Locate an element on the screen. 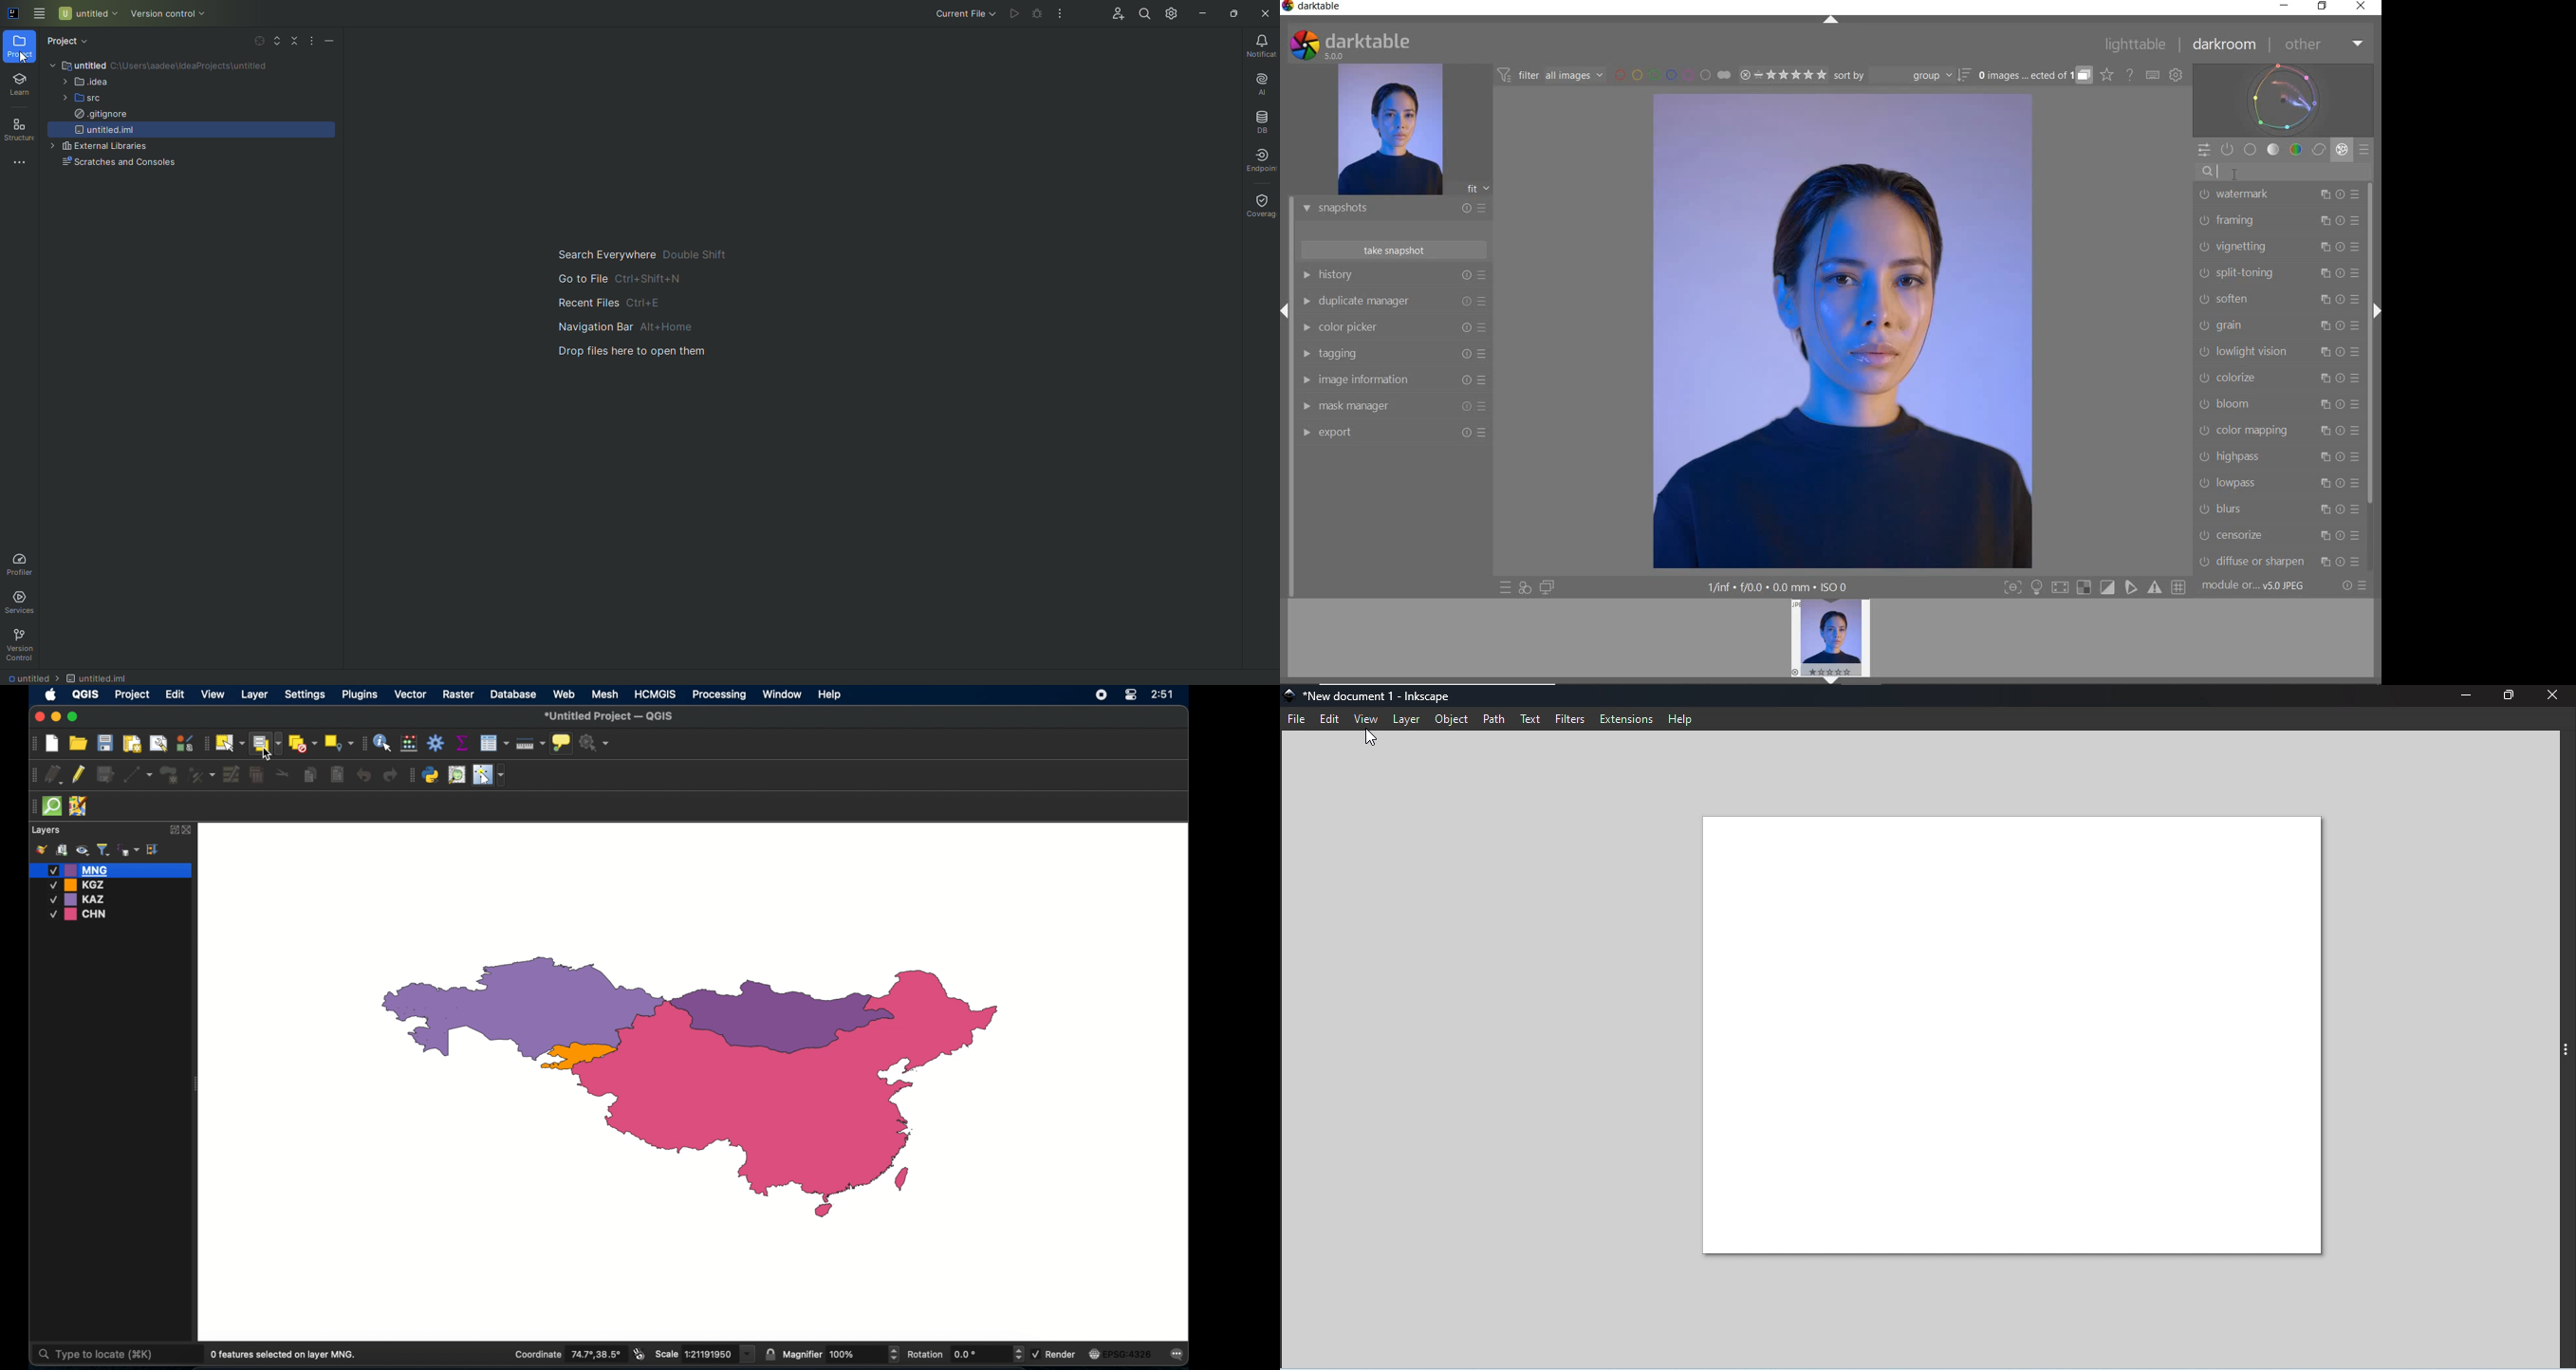 This screenshot has width=2576, height=1372. BLOOM is located at coordinates (2278, 404).